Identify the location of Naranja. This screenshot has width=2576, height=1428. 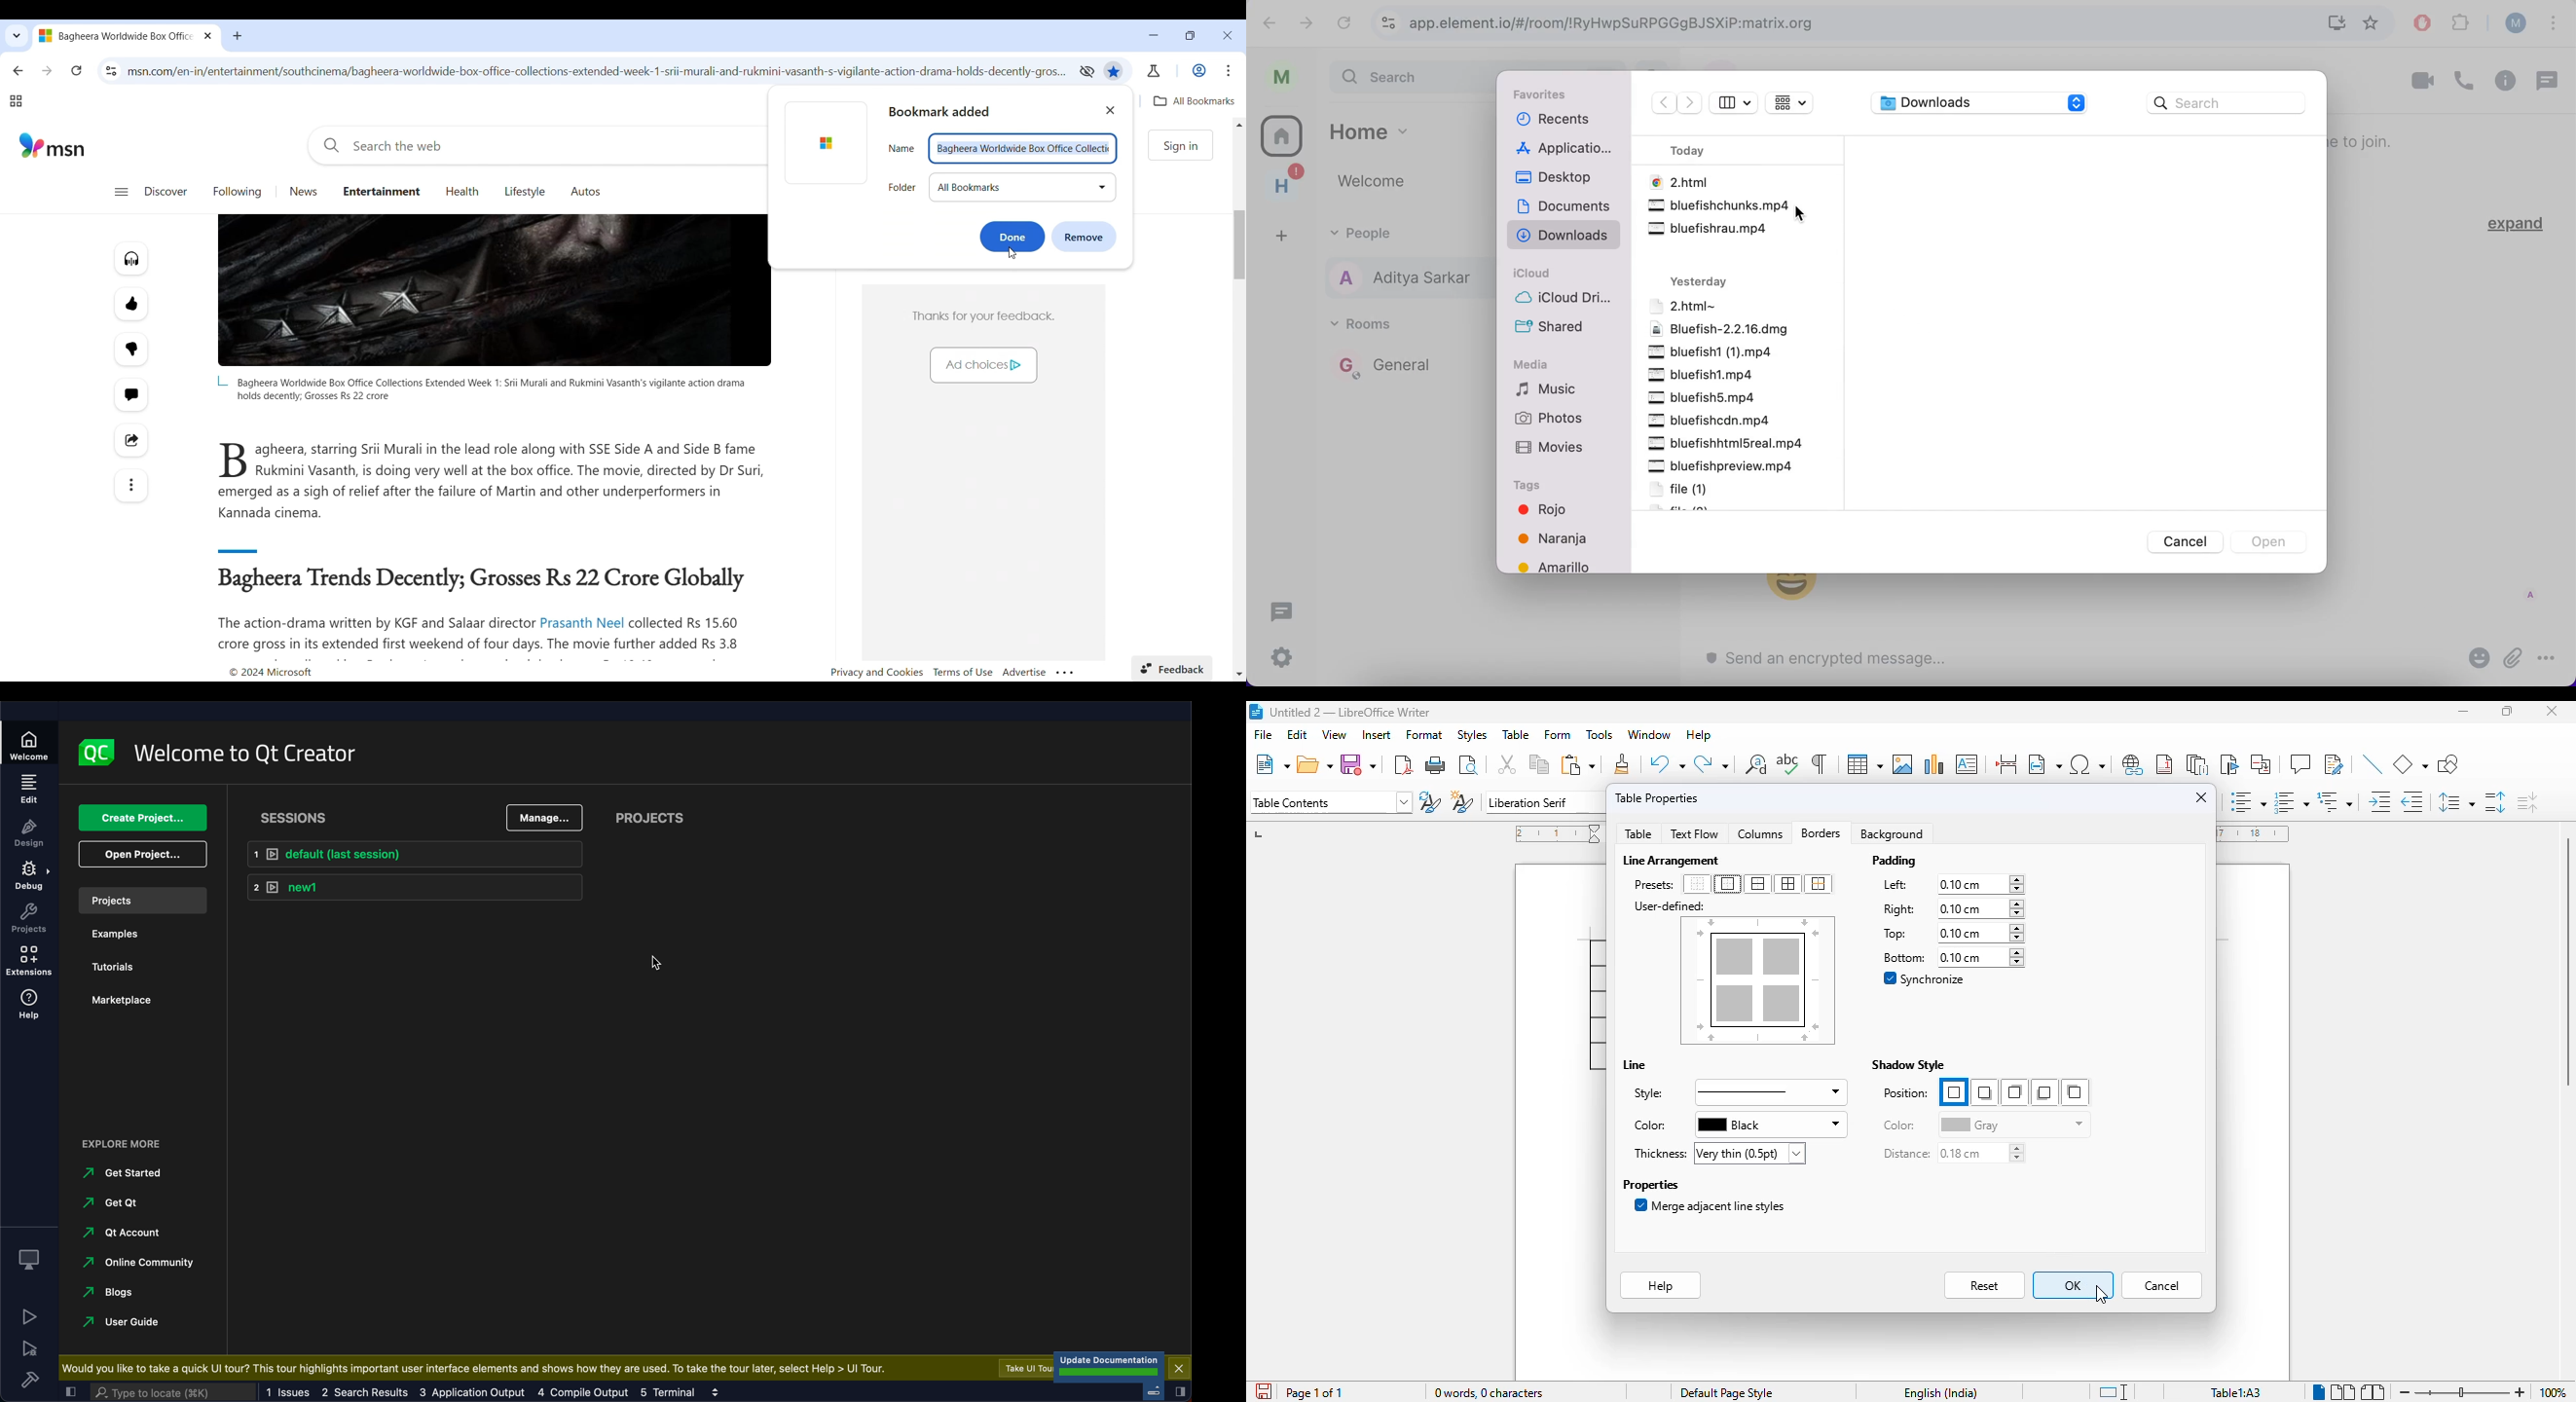
(1564, 540).